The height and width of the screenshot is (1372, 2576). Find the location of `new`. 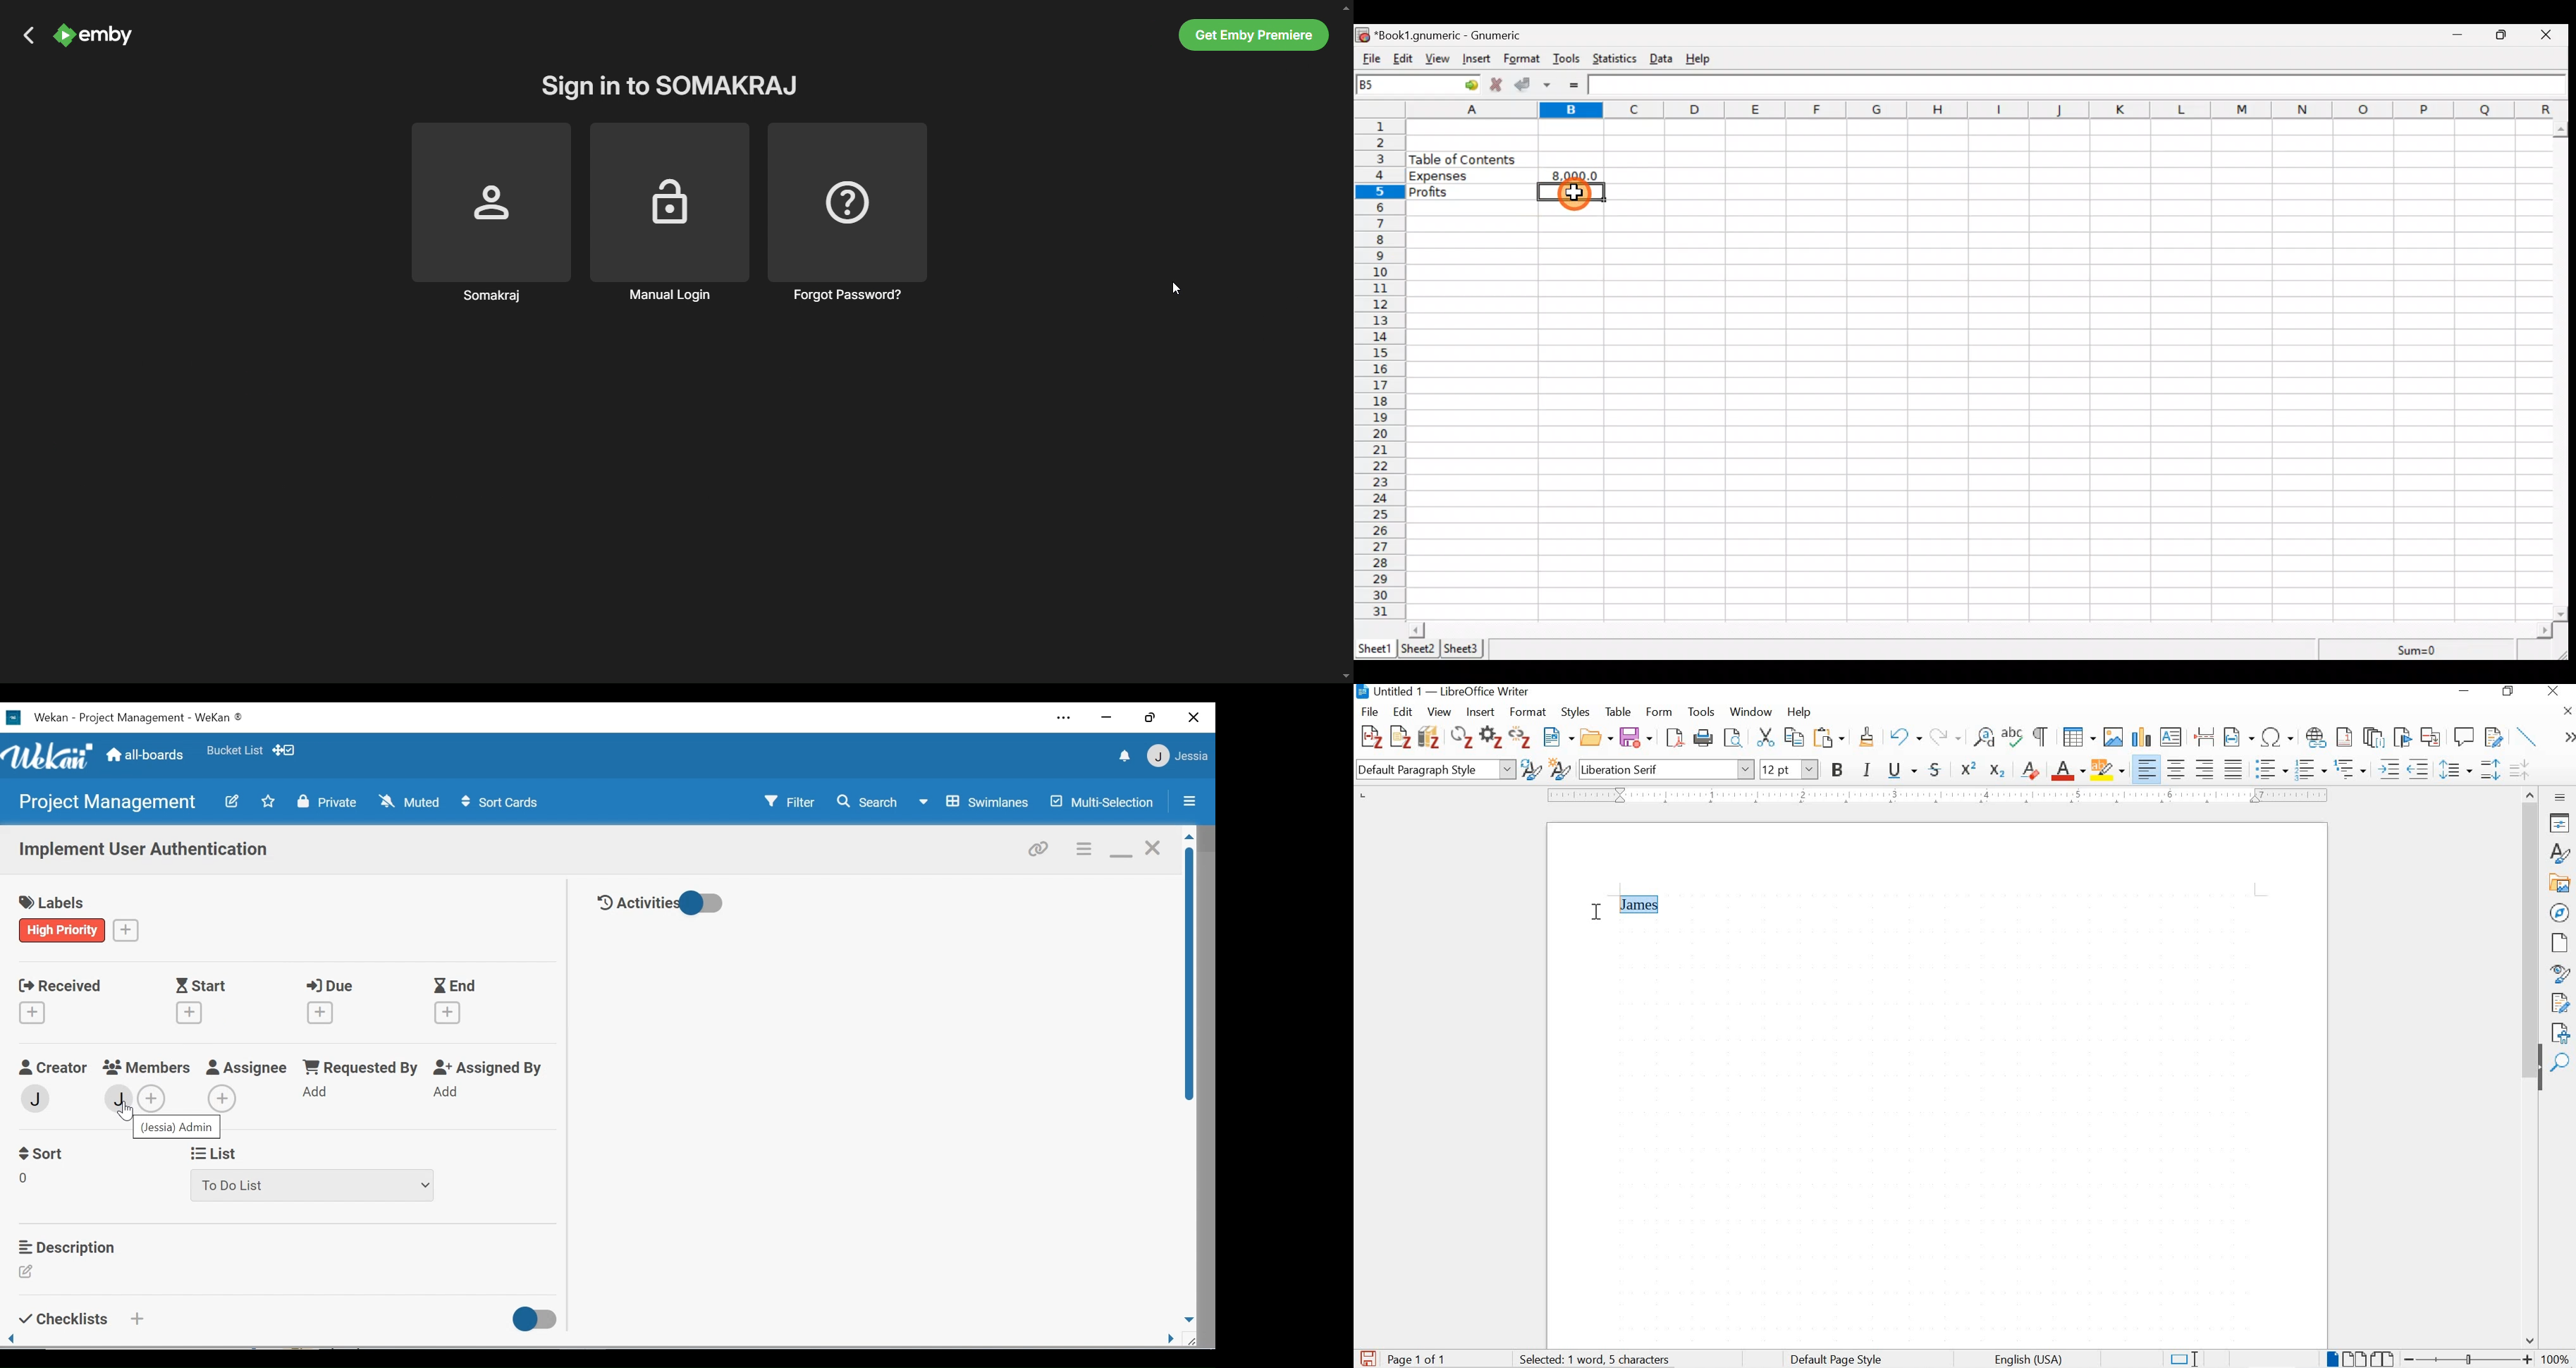

new is located at coordinates (1559, 738).